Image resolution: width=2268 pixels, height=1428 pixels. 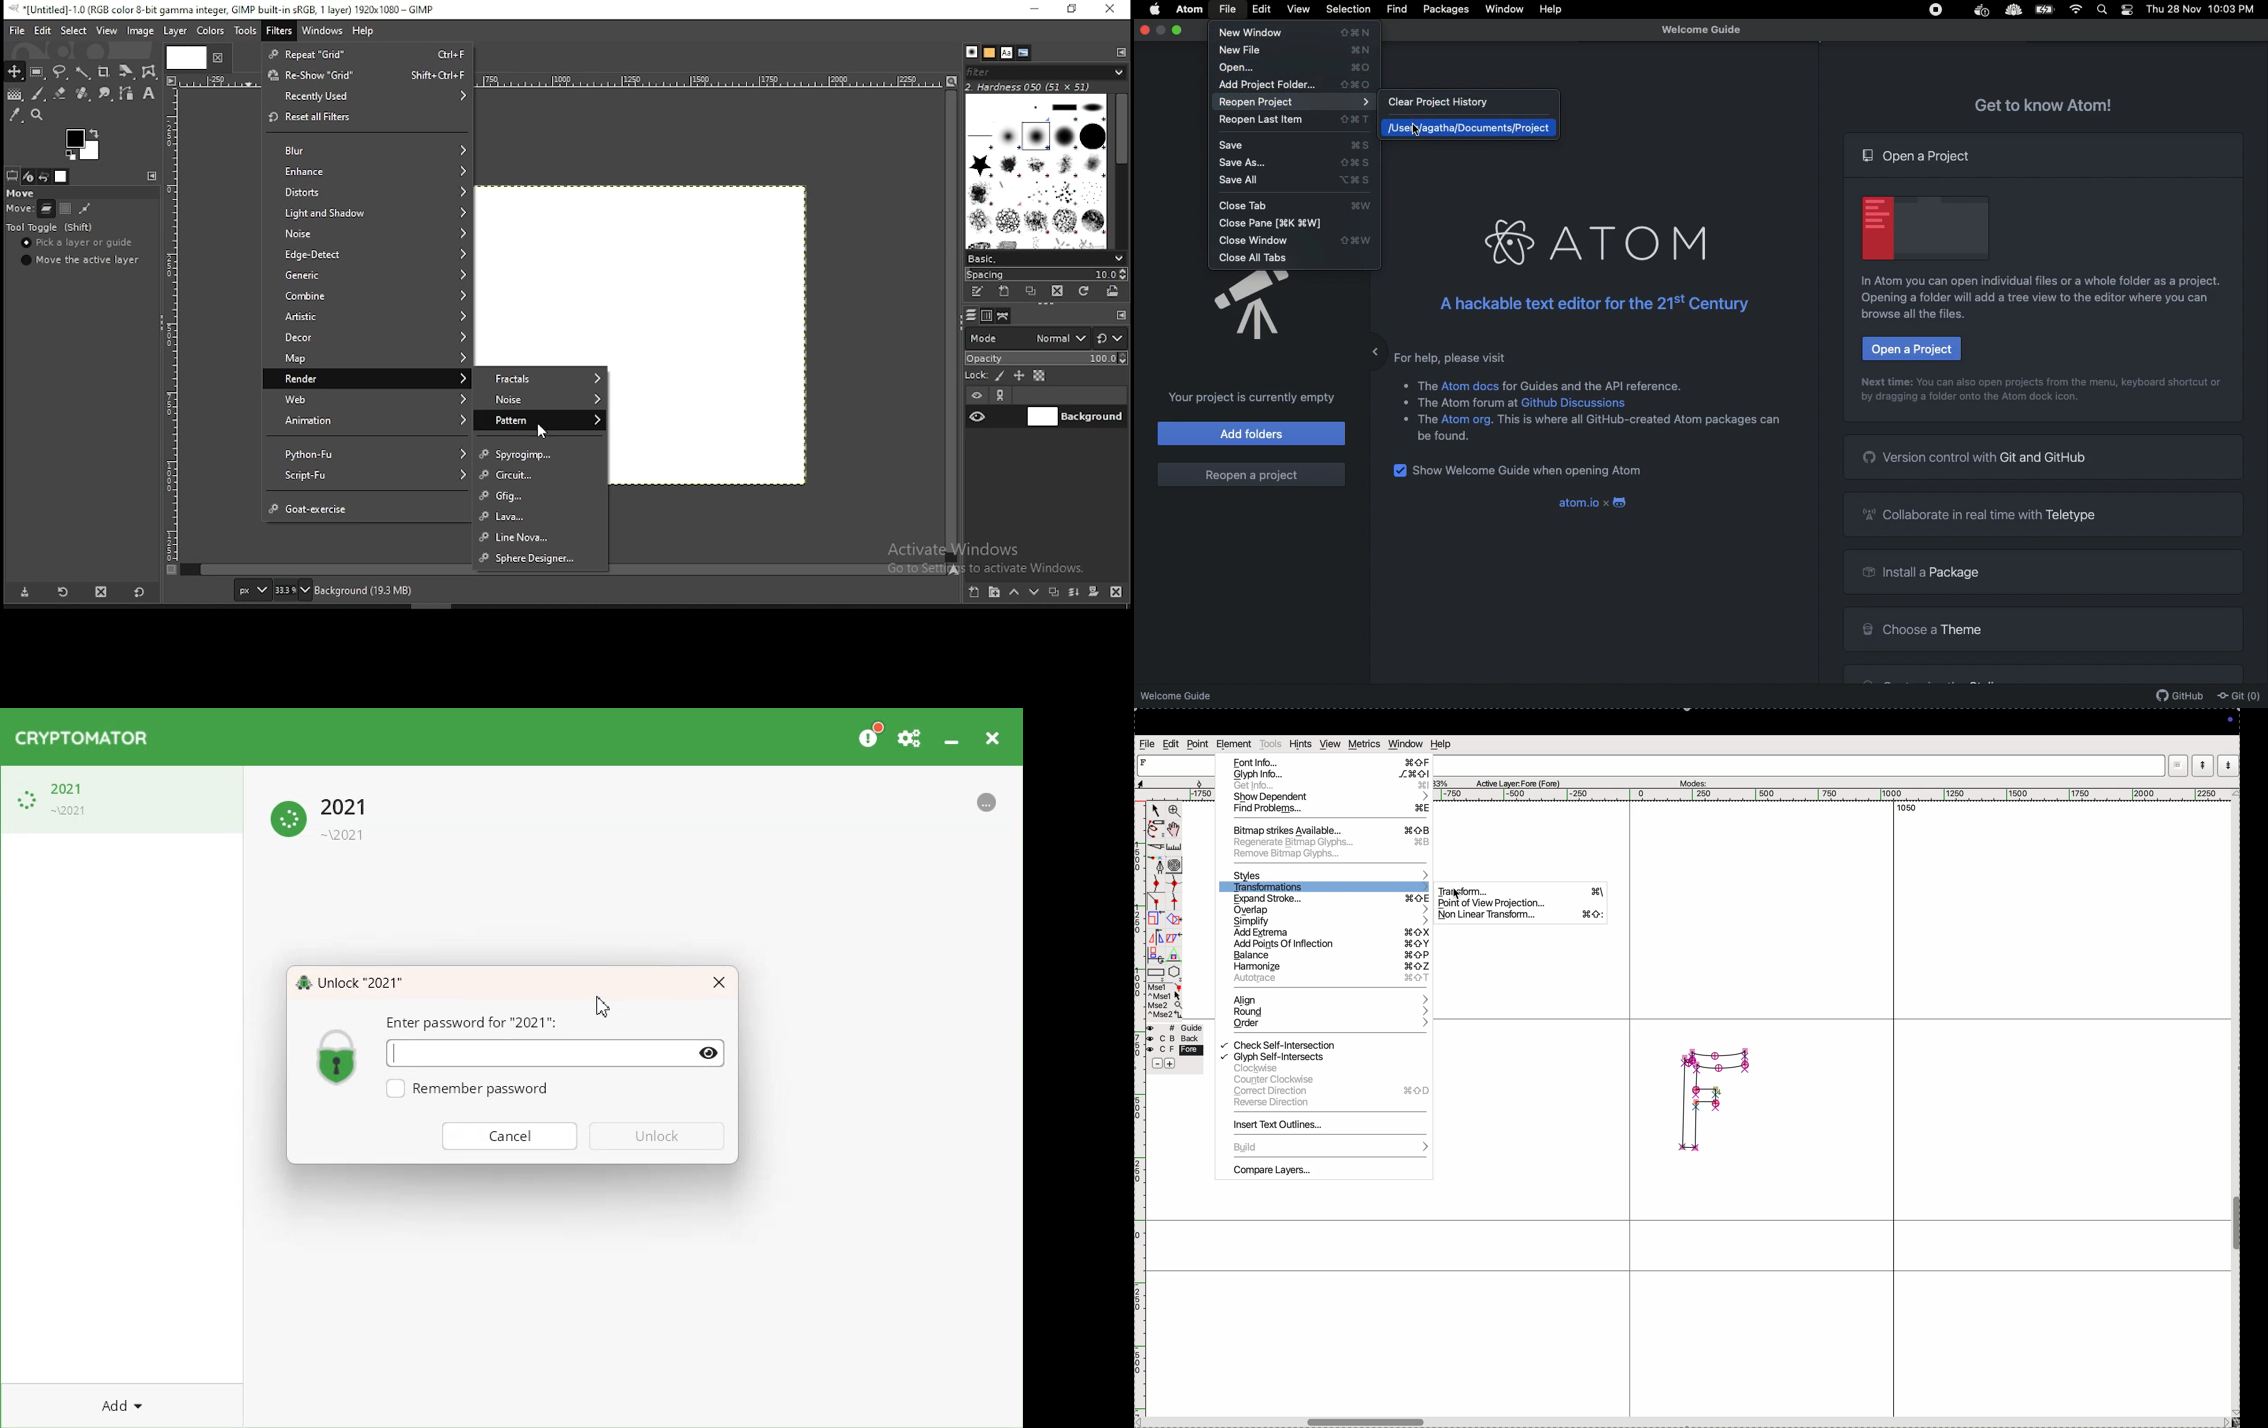 I want to click on font info, so click(x=1333, y=761).